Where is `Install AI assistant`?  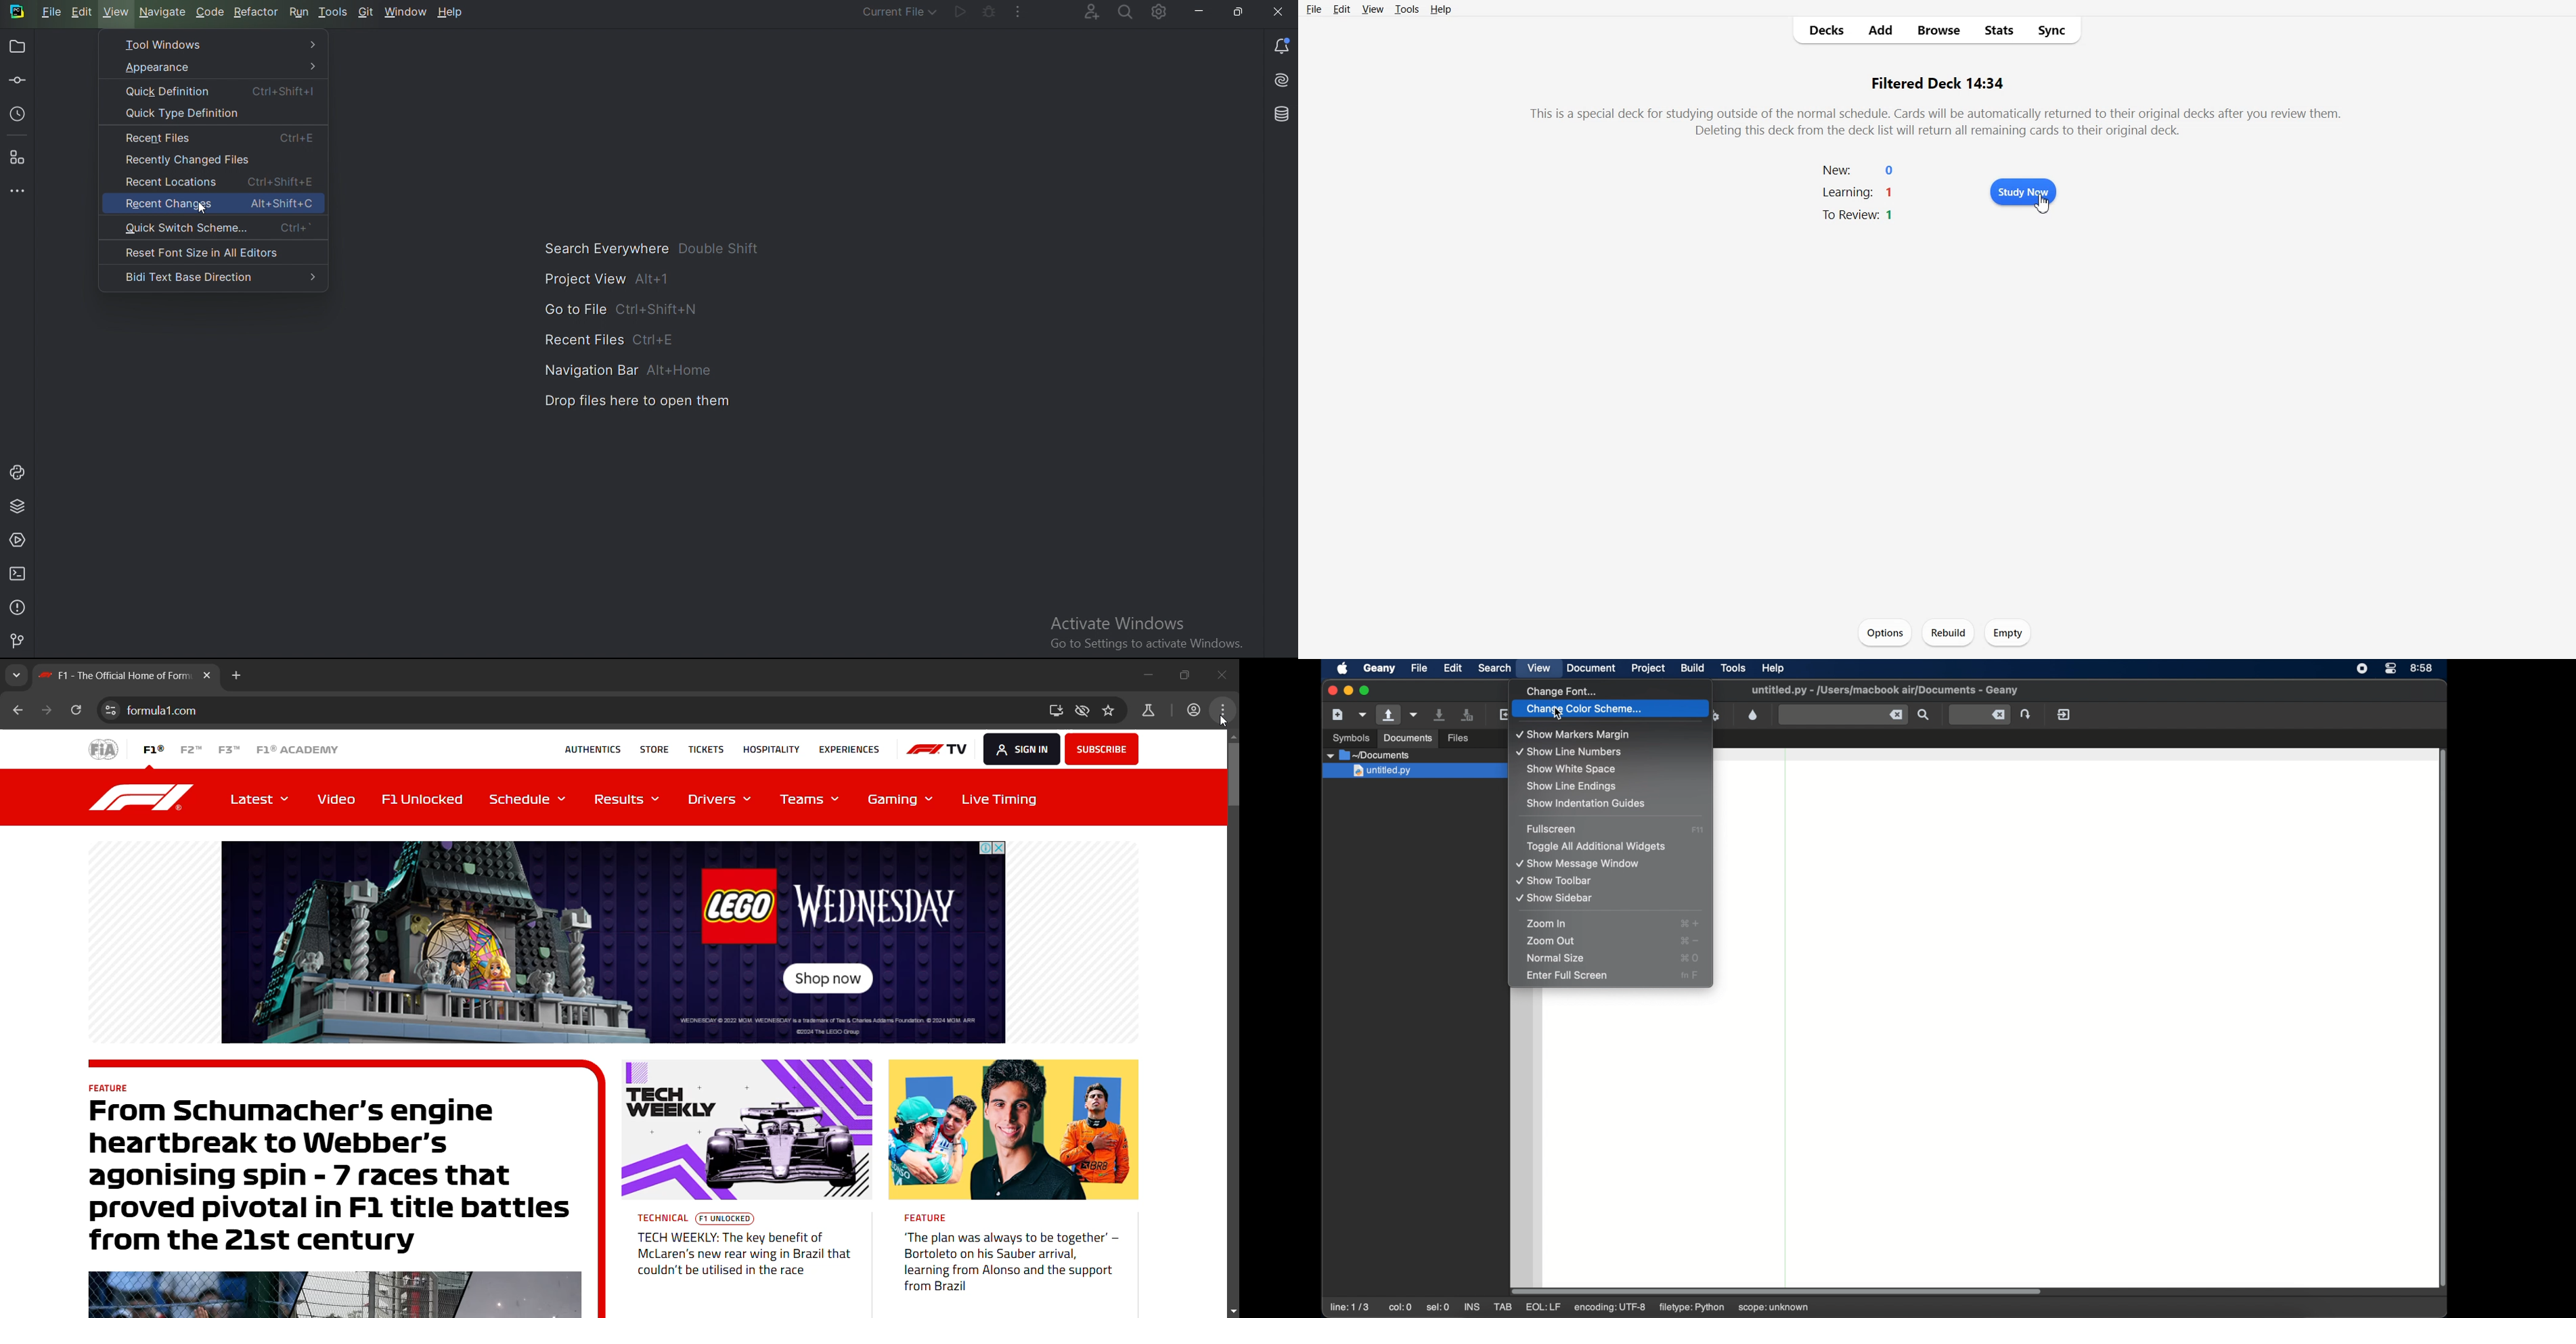
Install AI assistant is located at coordinates (1276, 80).